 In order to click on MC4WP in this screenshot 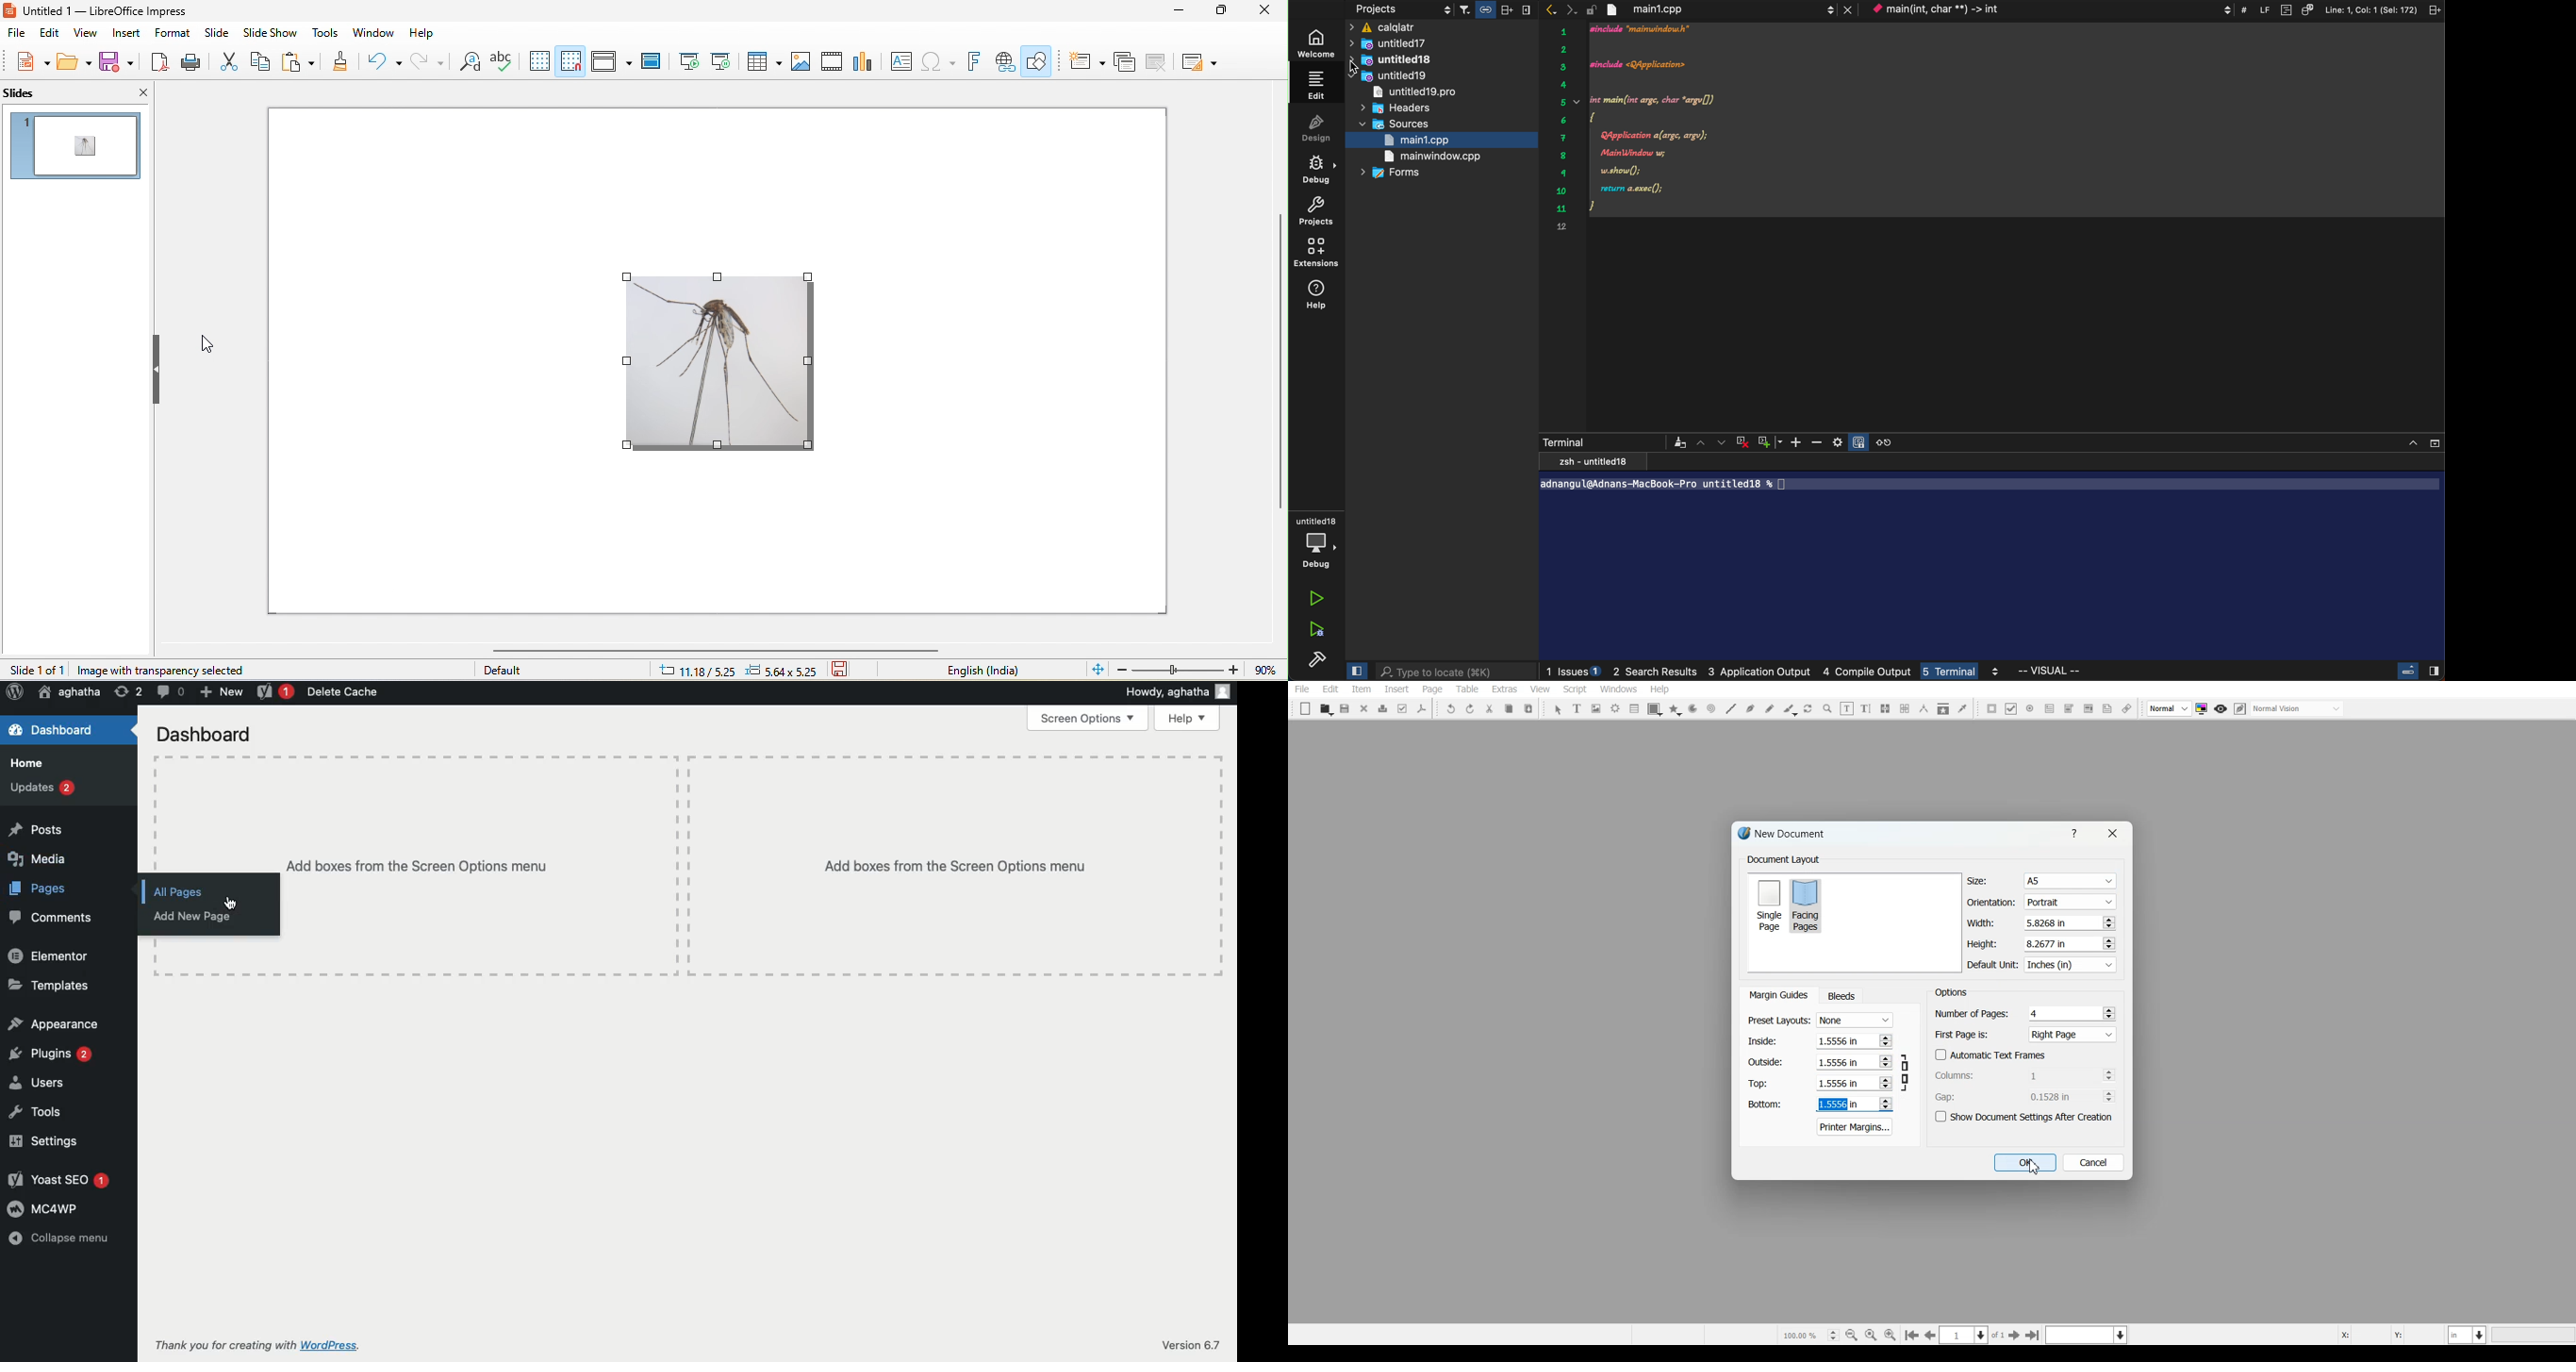, I will do `click(41, 1208)`.